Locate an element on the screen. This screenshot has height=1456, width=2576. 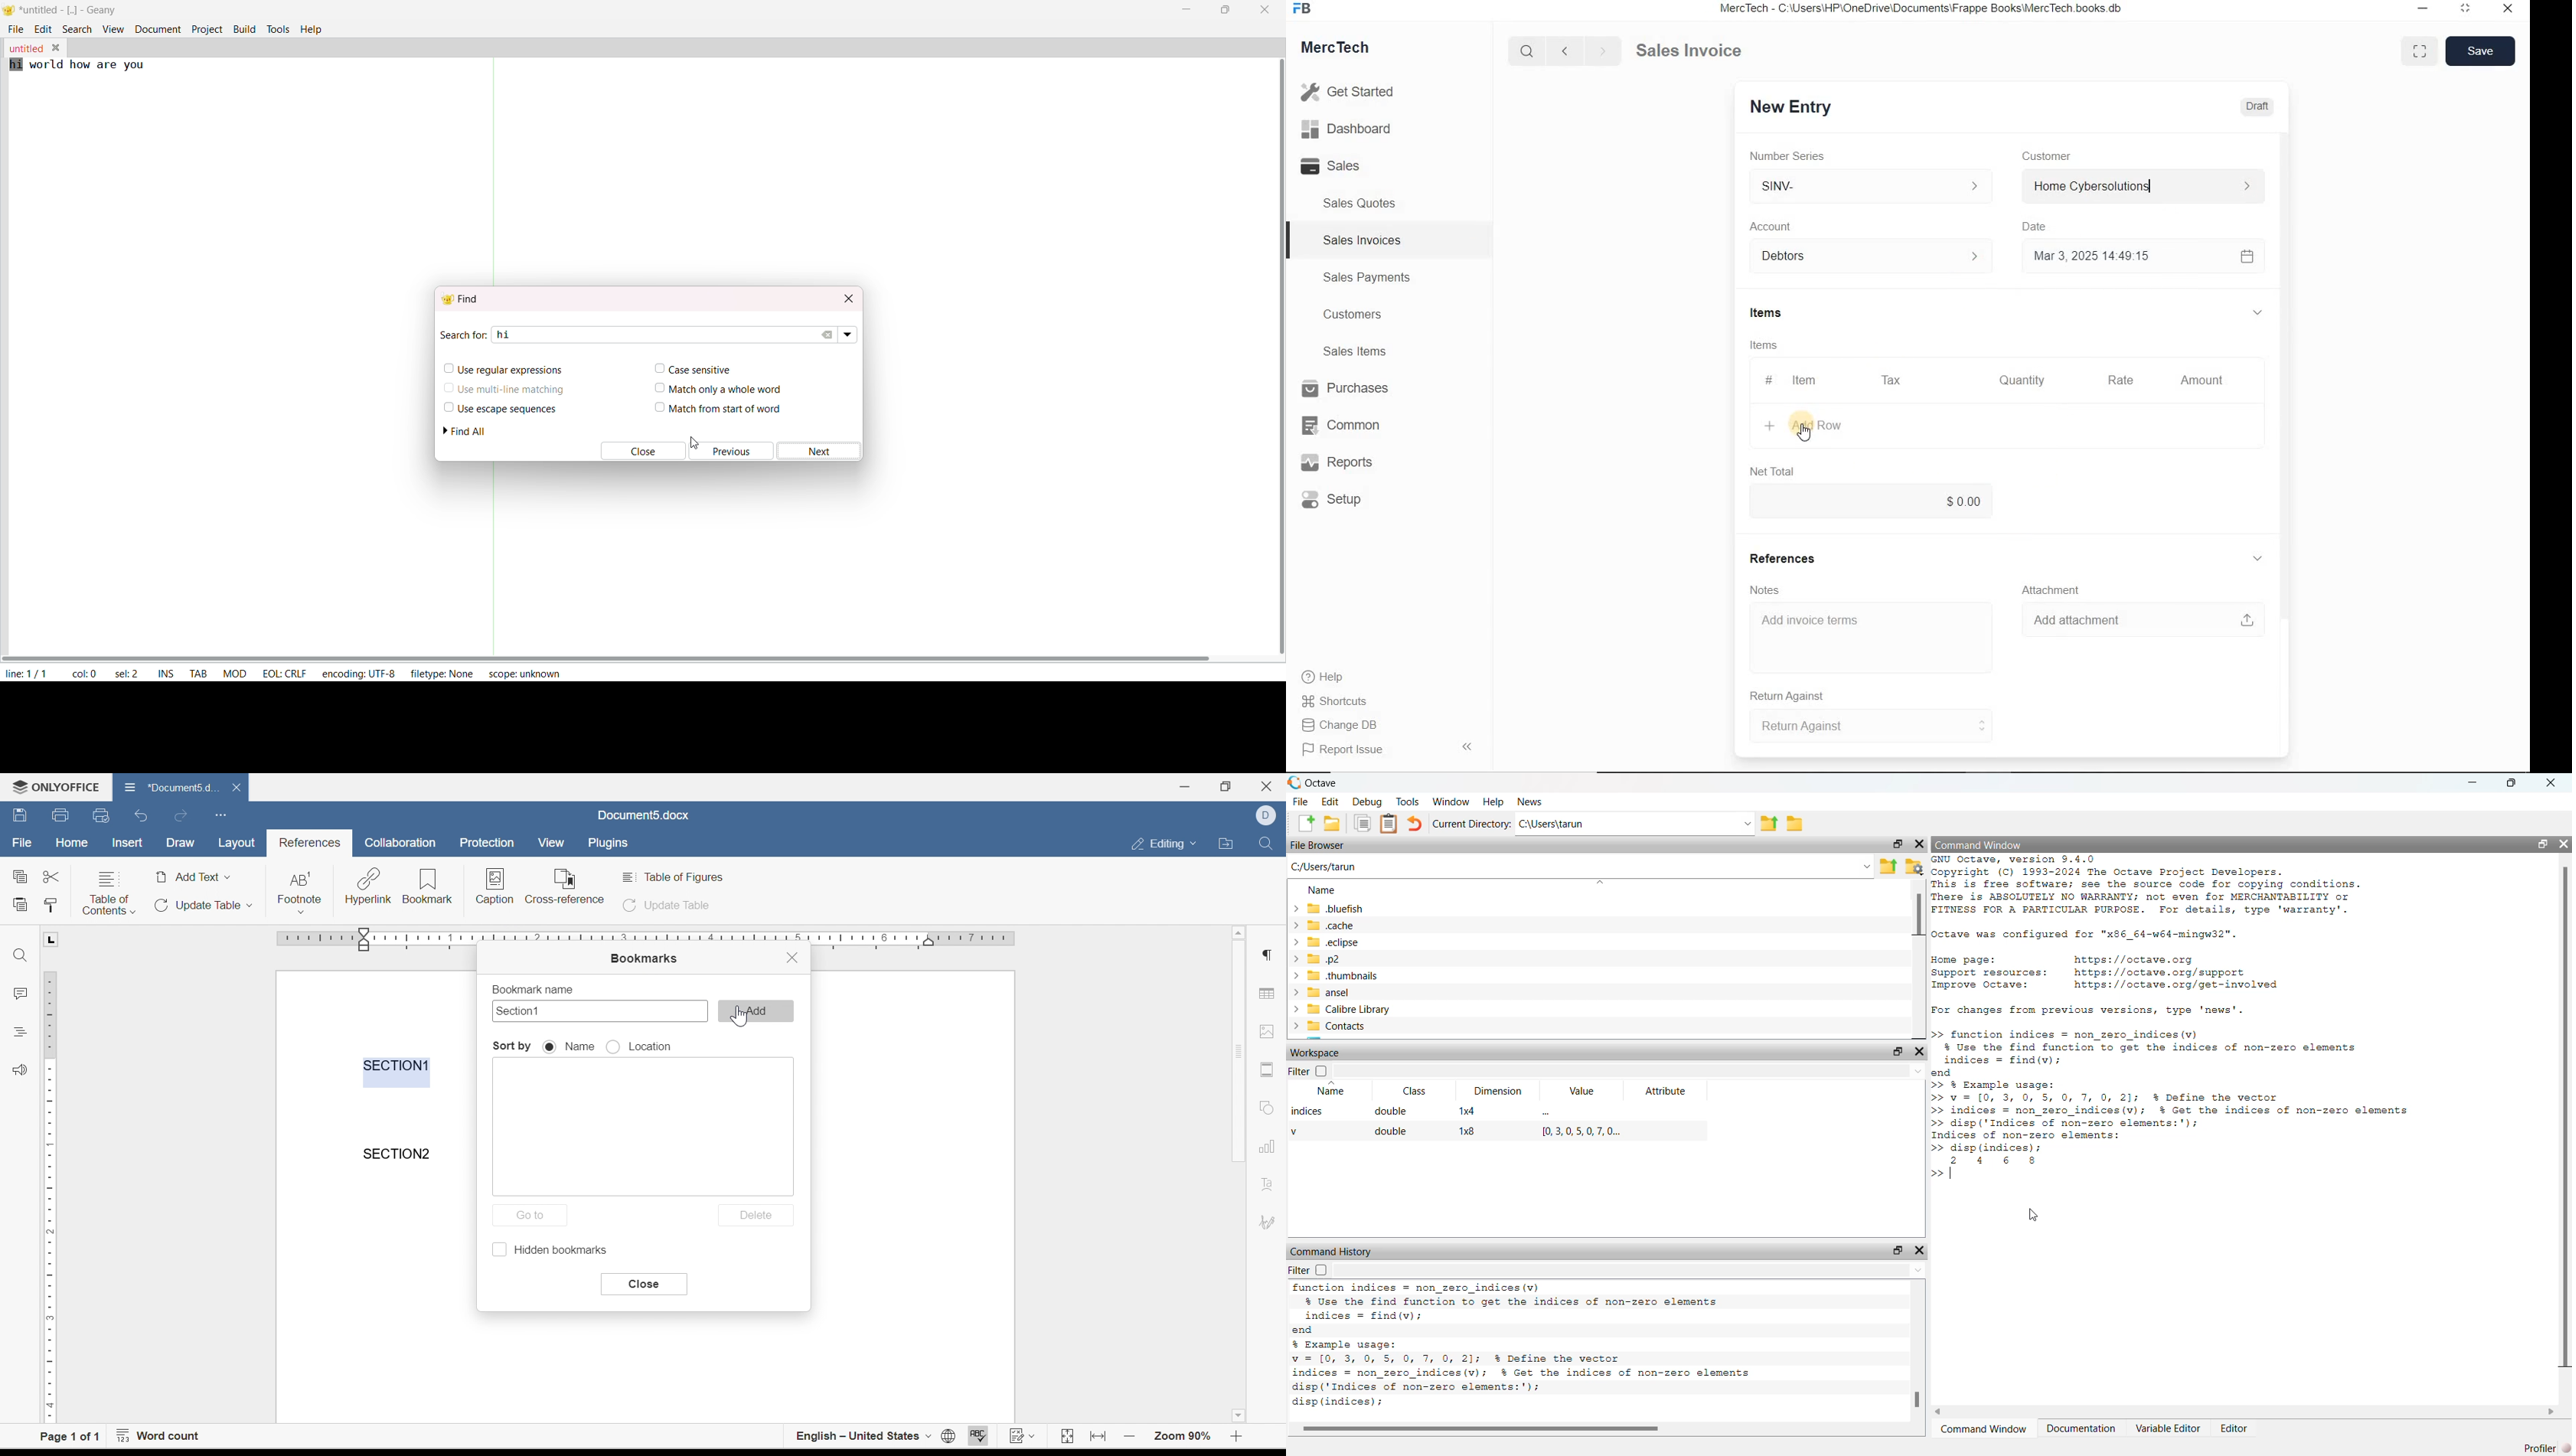
add text is located at coordinates (194, 877).